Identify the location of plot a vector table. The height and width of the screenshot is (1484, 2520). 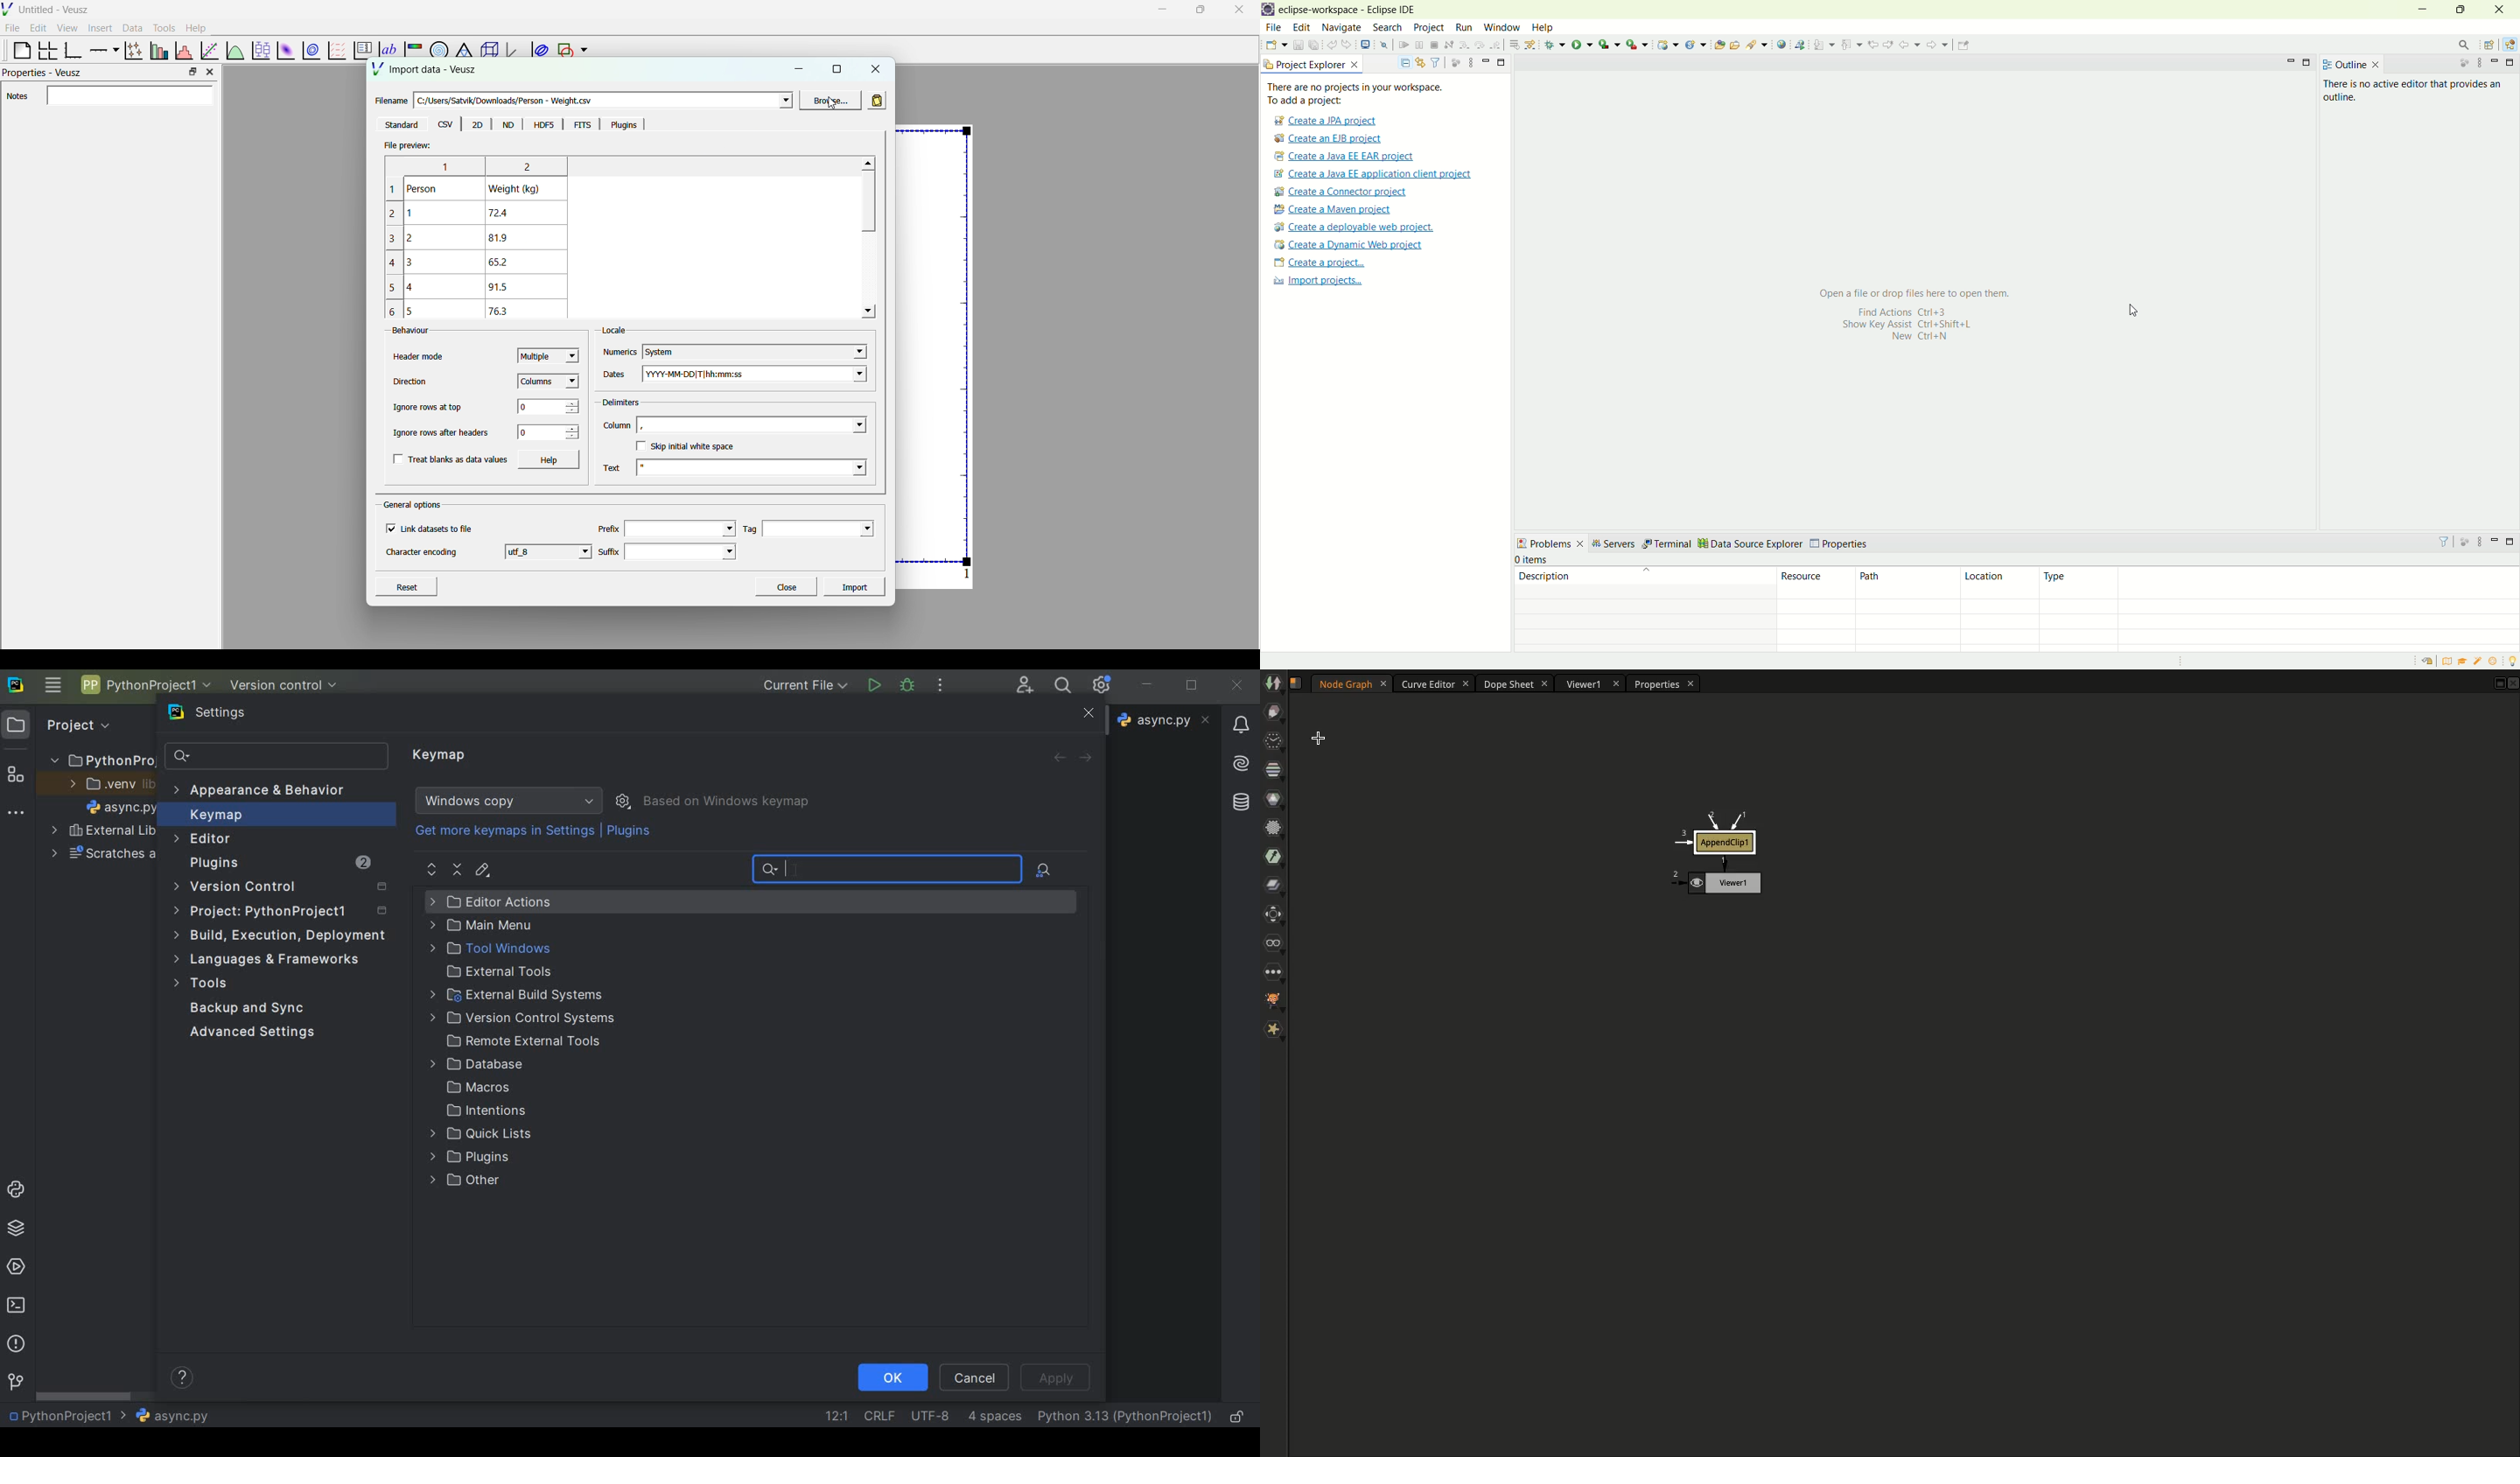
(335, 50).